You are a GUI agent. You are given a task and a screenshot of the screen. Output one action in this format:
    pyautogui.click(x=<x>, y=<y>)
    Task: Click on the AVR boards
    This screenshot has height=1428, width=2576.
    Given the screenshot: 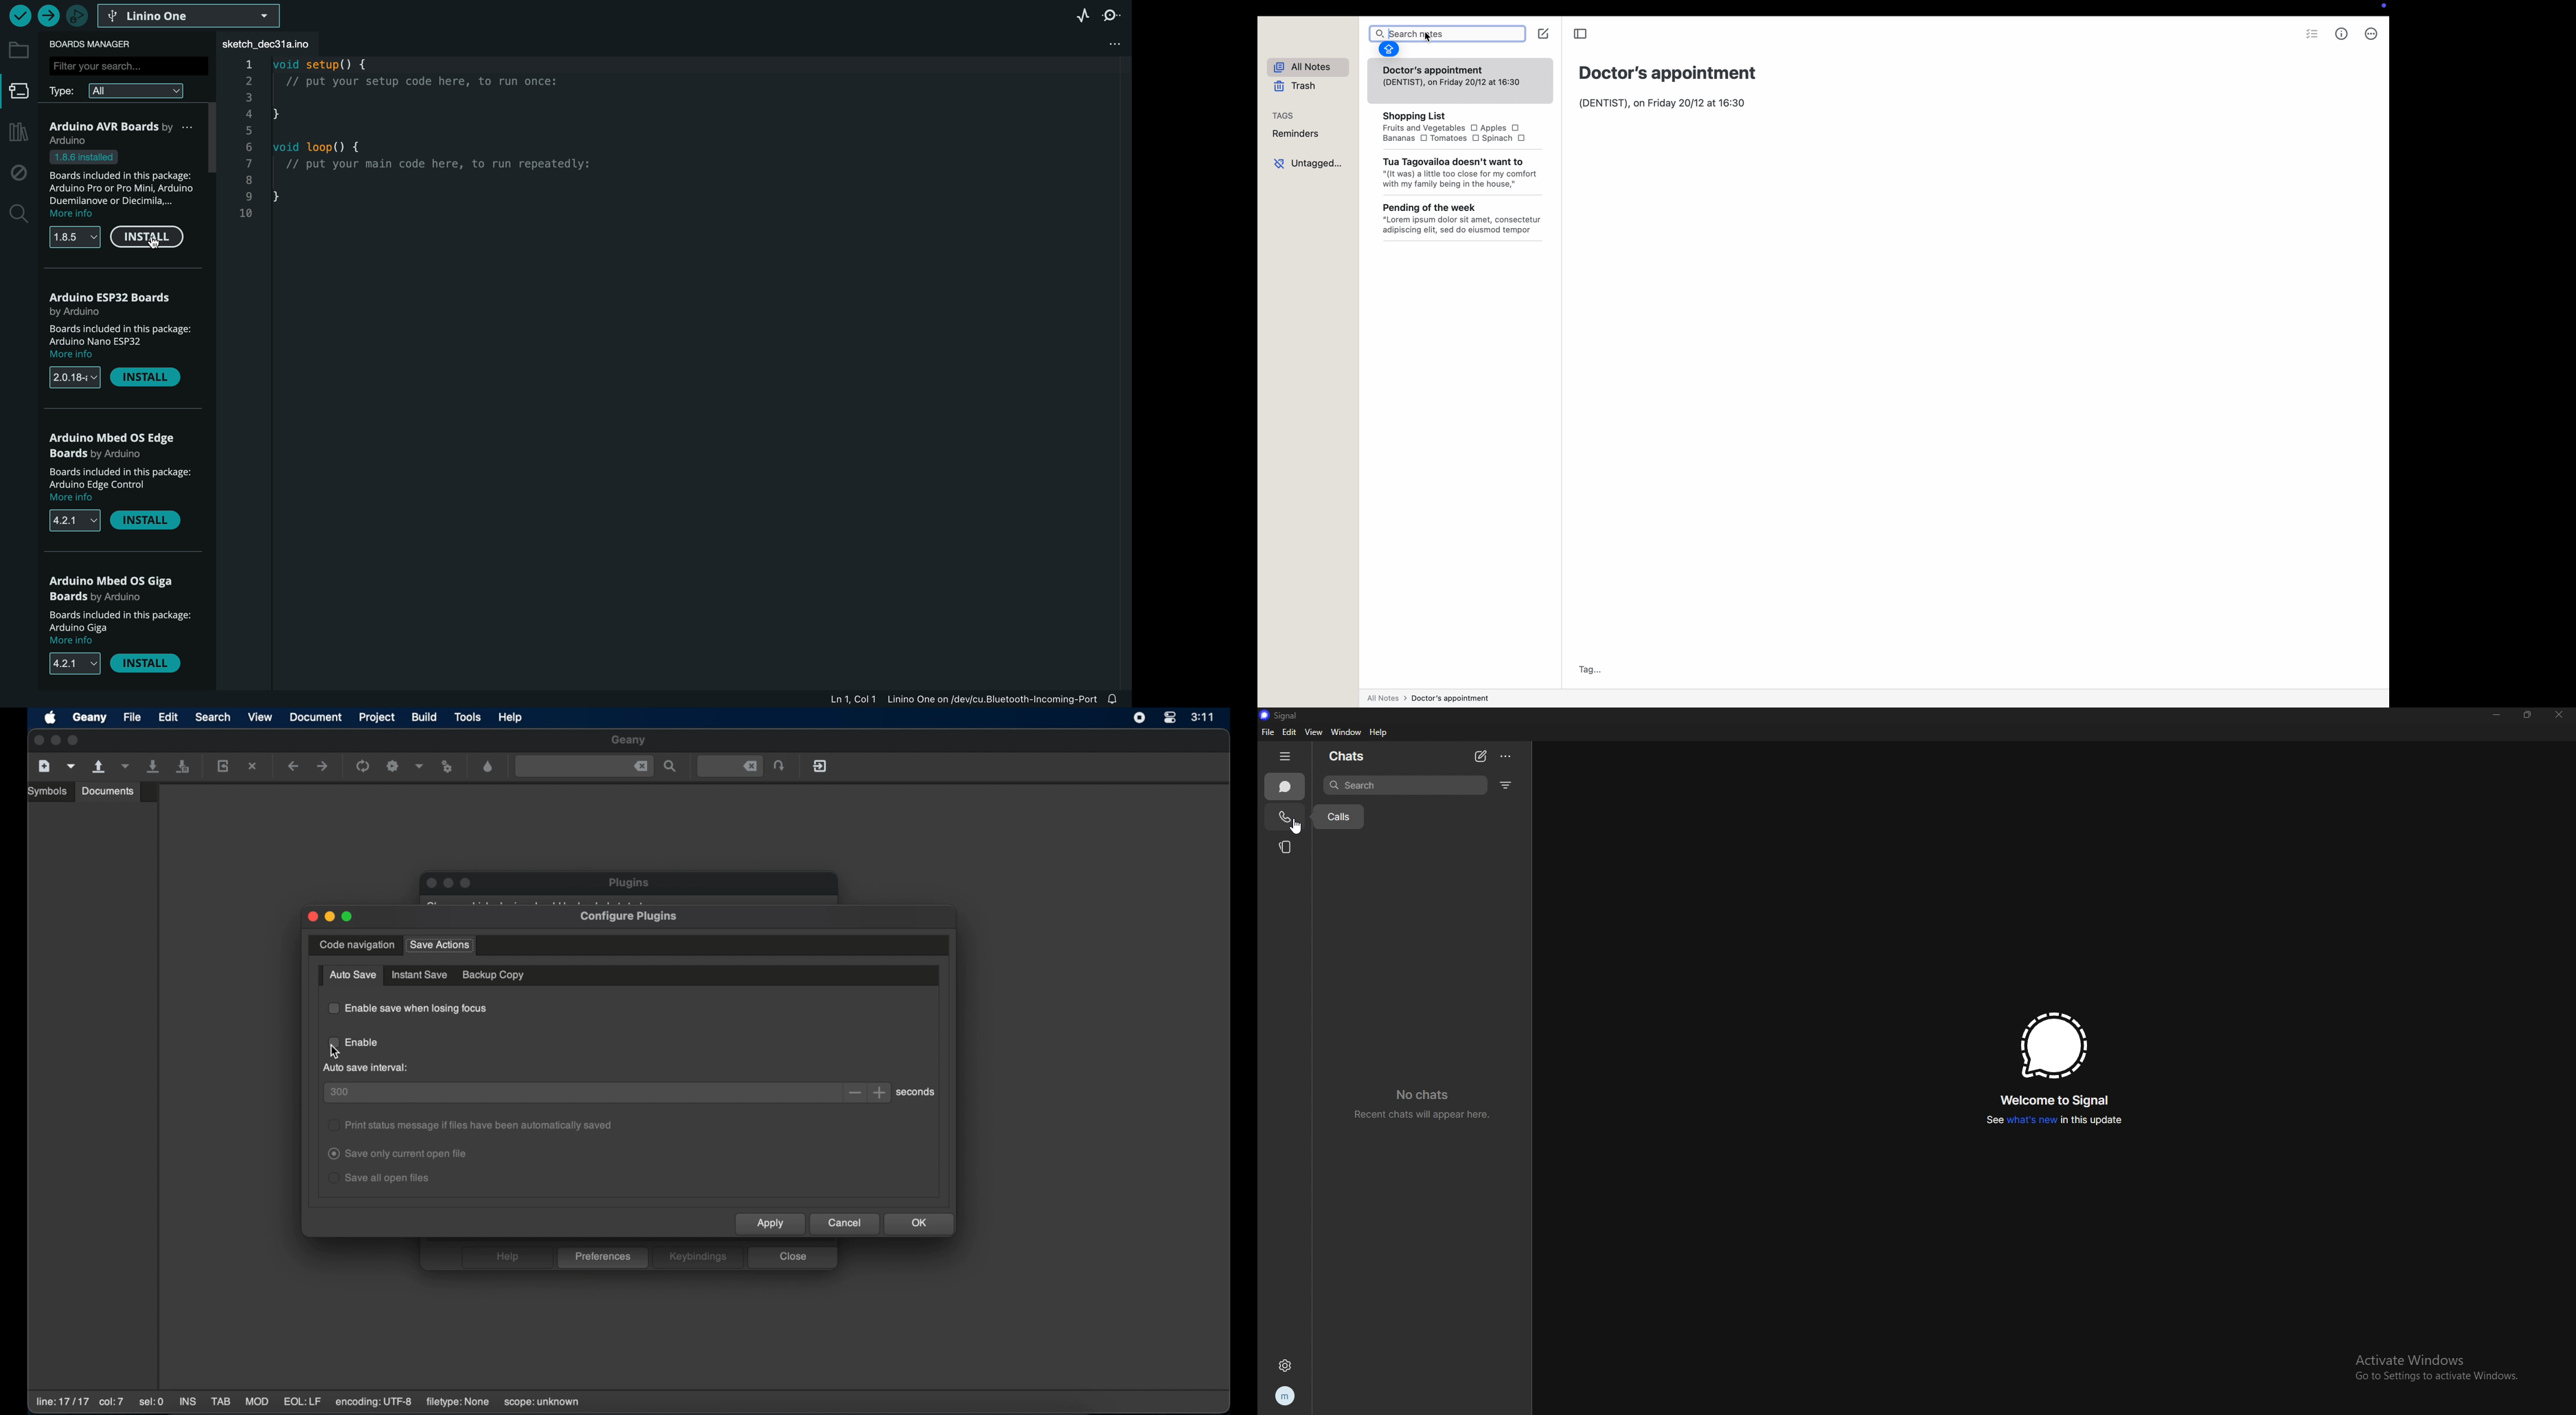 What is the action you would take?
    pyautogui.click(x=125, y=132)
    